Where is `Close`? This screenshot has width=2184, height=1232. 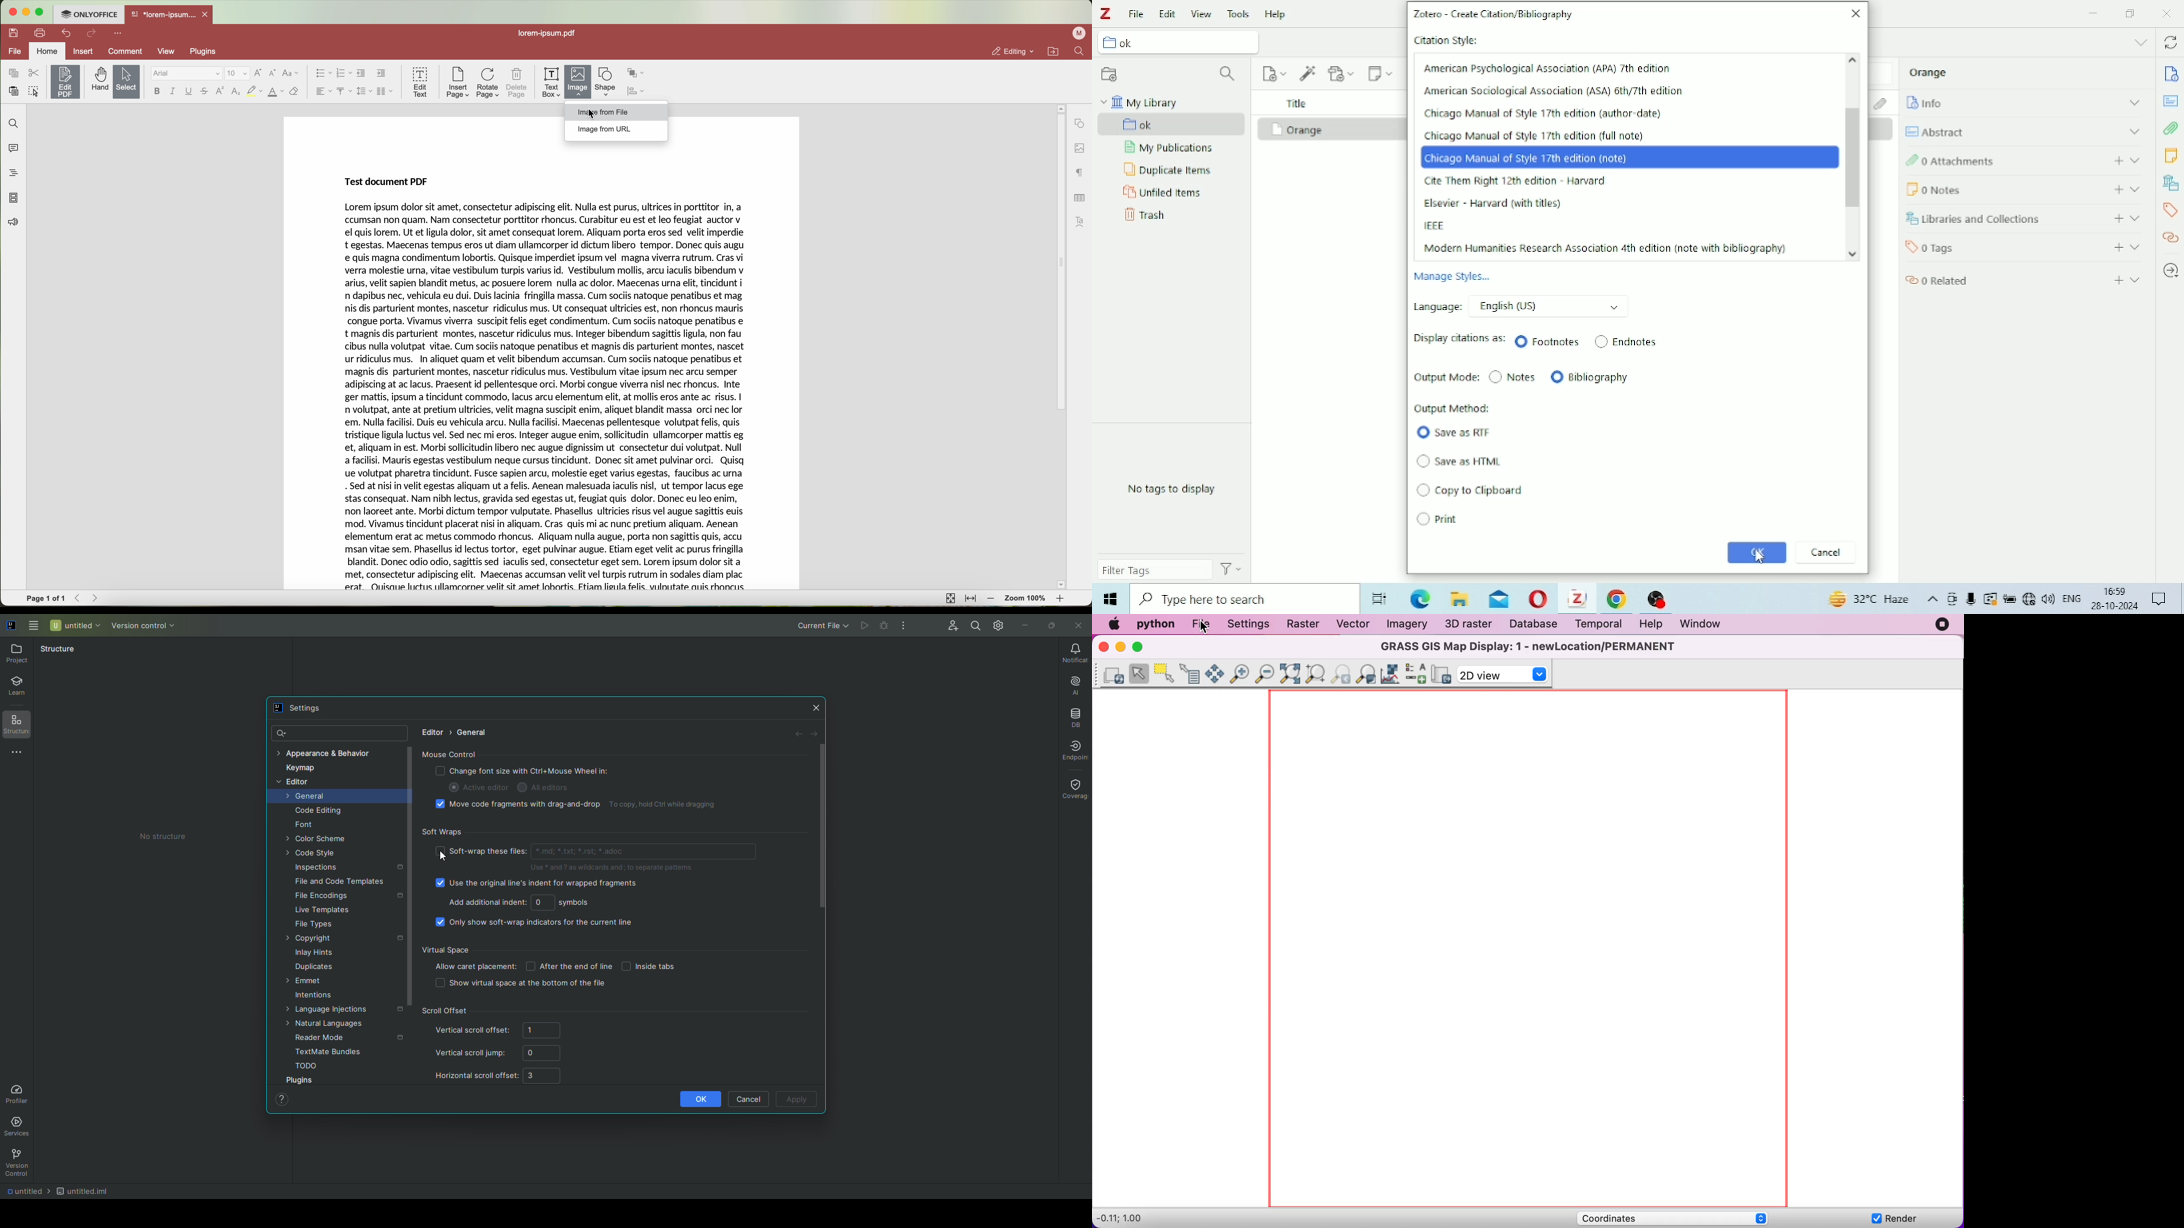
Close is located at coordinates (816, 708).